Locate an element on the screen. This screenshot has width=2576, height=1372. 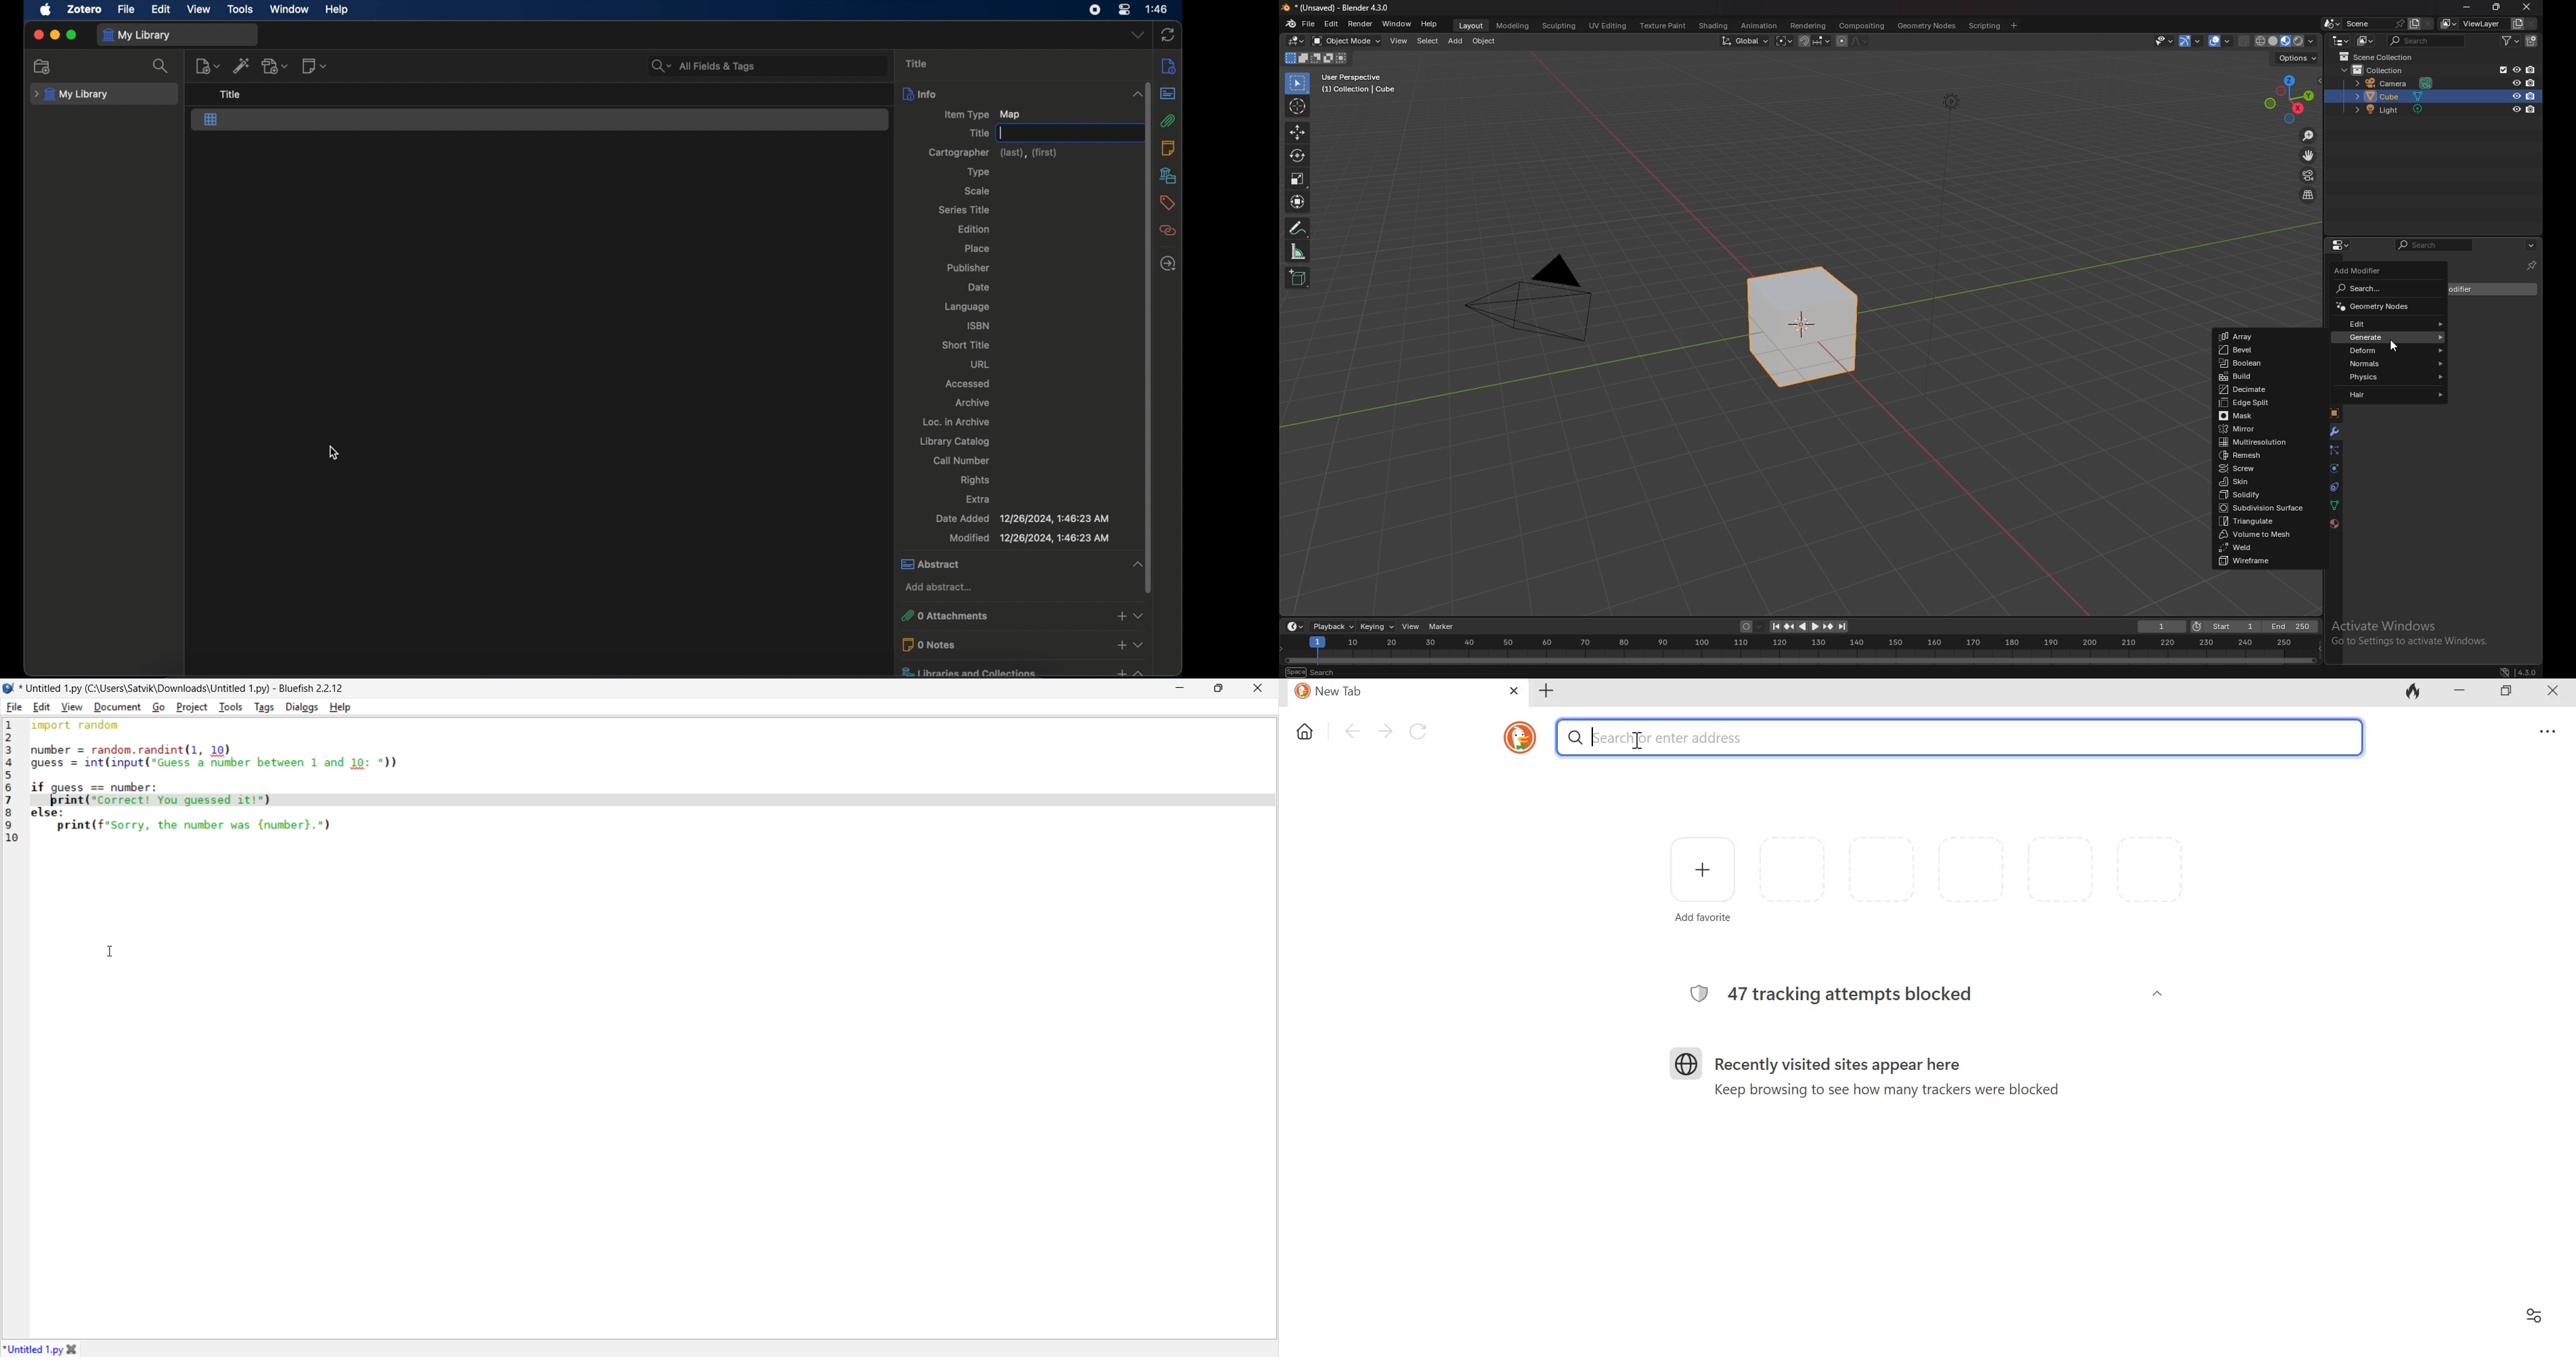
(last),(first) is located at coordinates (1029, 153).